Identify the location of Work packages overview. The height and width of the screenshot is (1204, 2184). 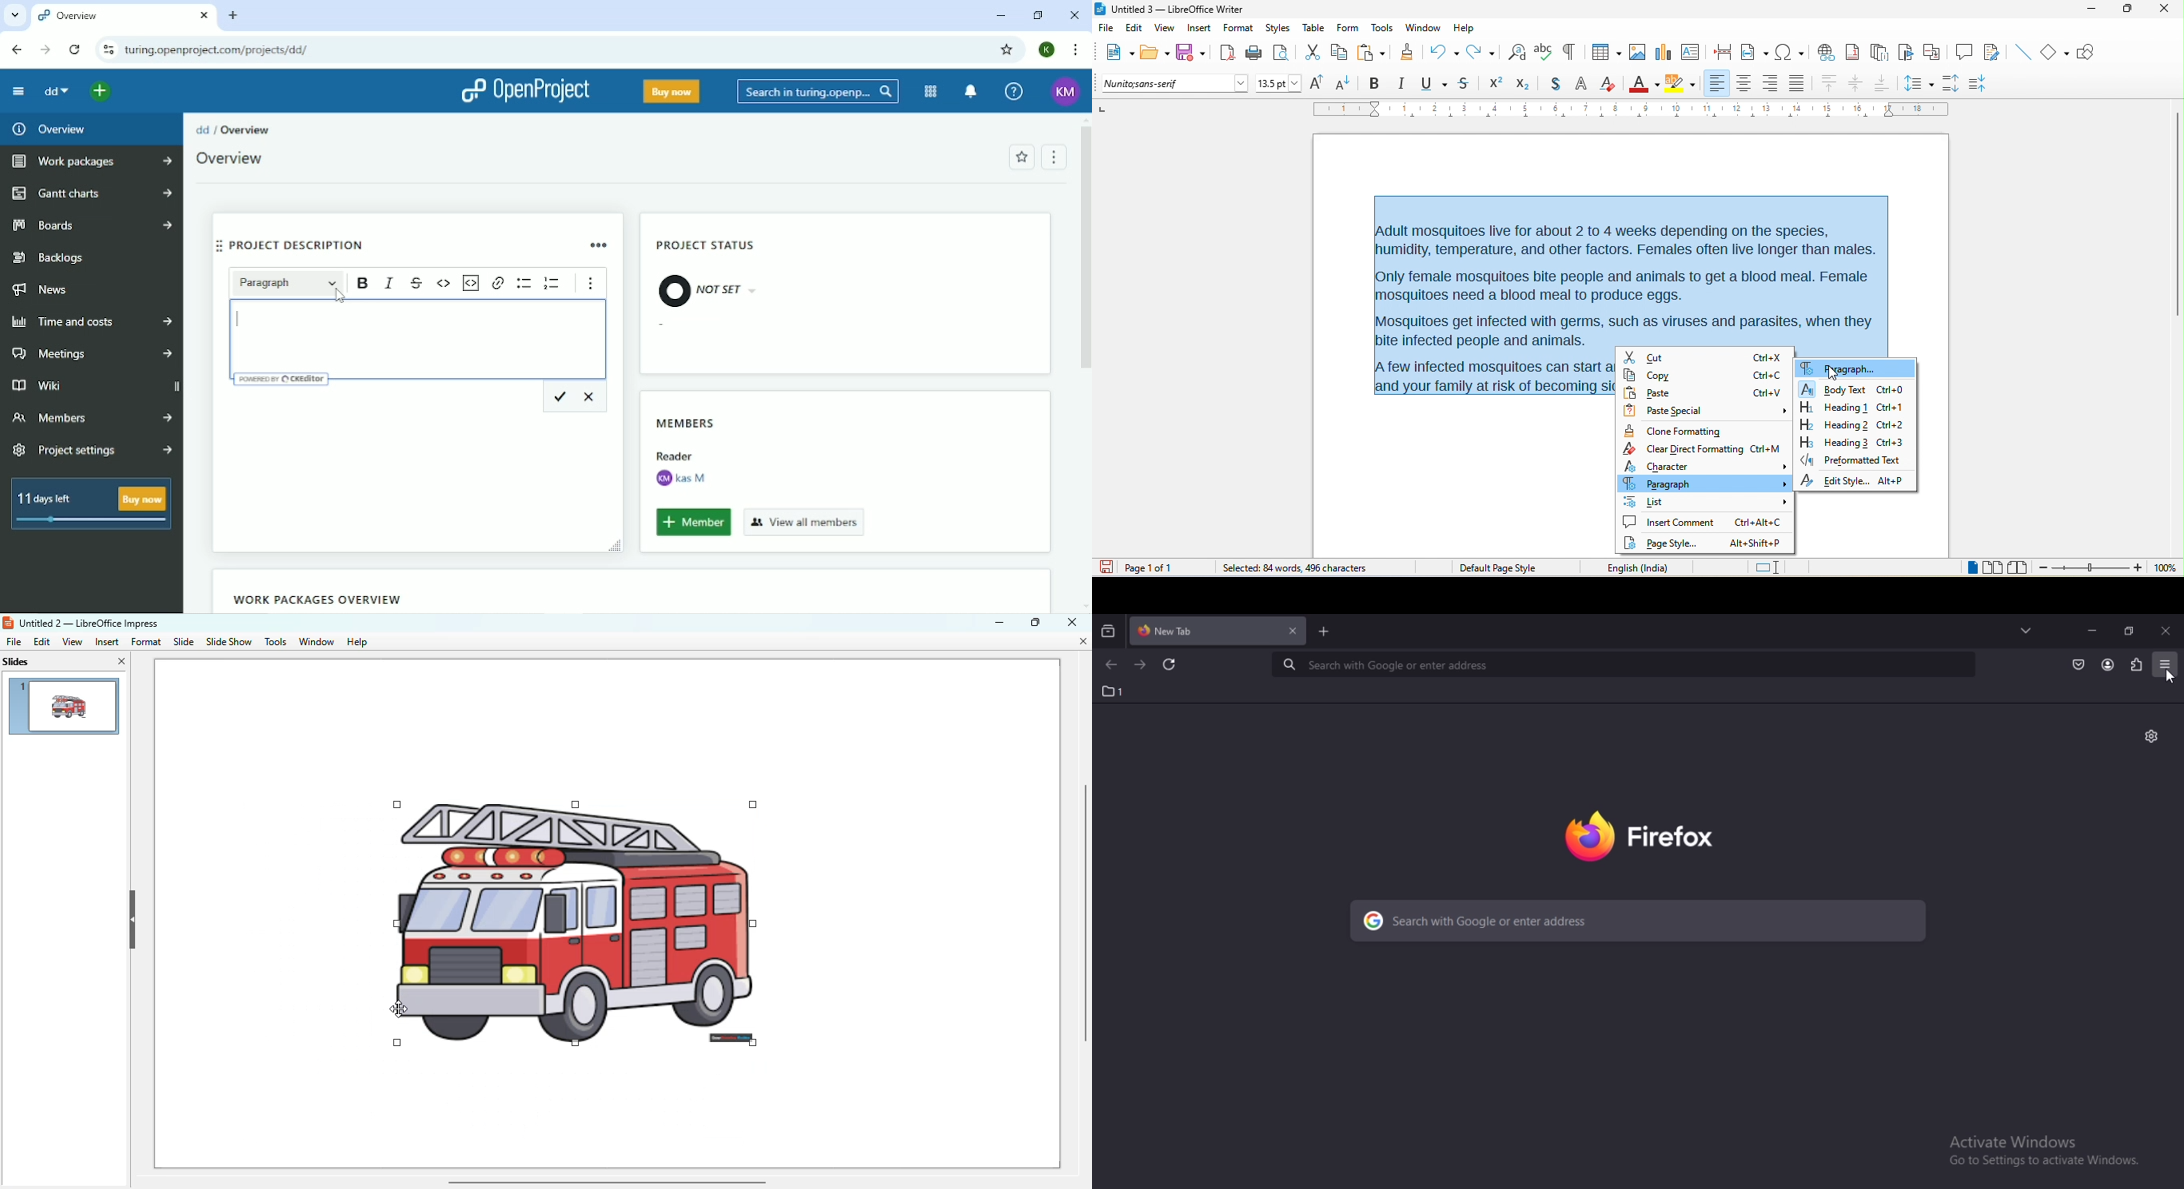
(313, 599).